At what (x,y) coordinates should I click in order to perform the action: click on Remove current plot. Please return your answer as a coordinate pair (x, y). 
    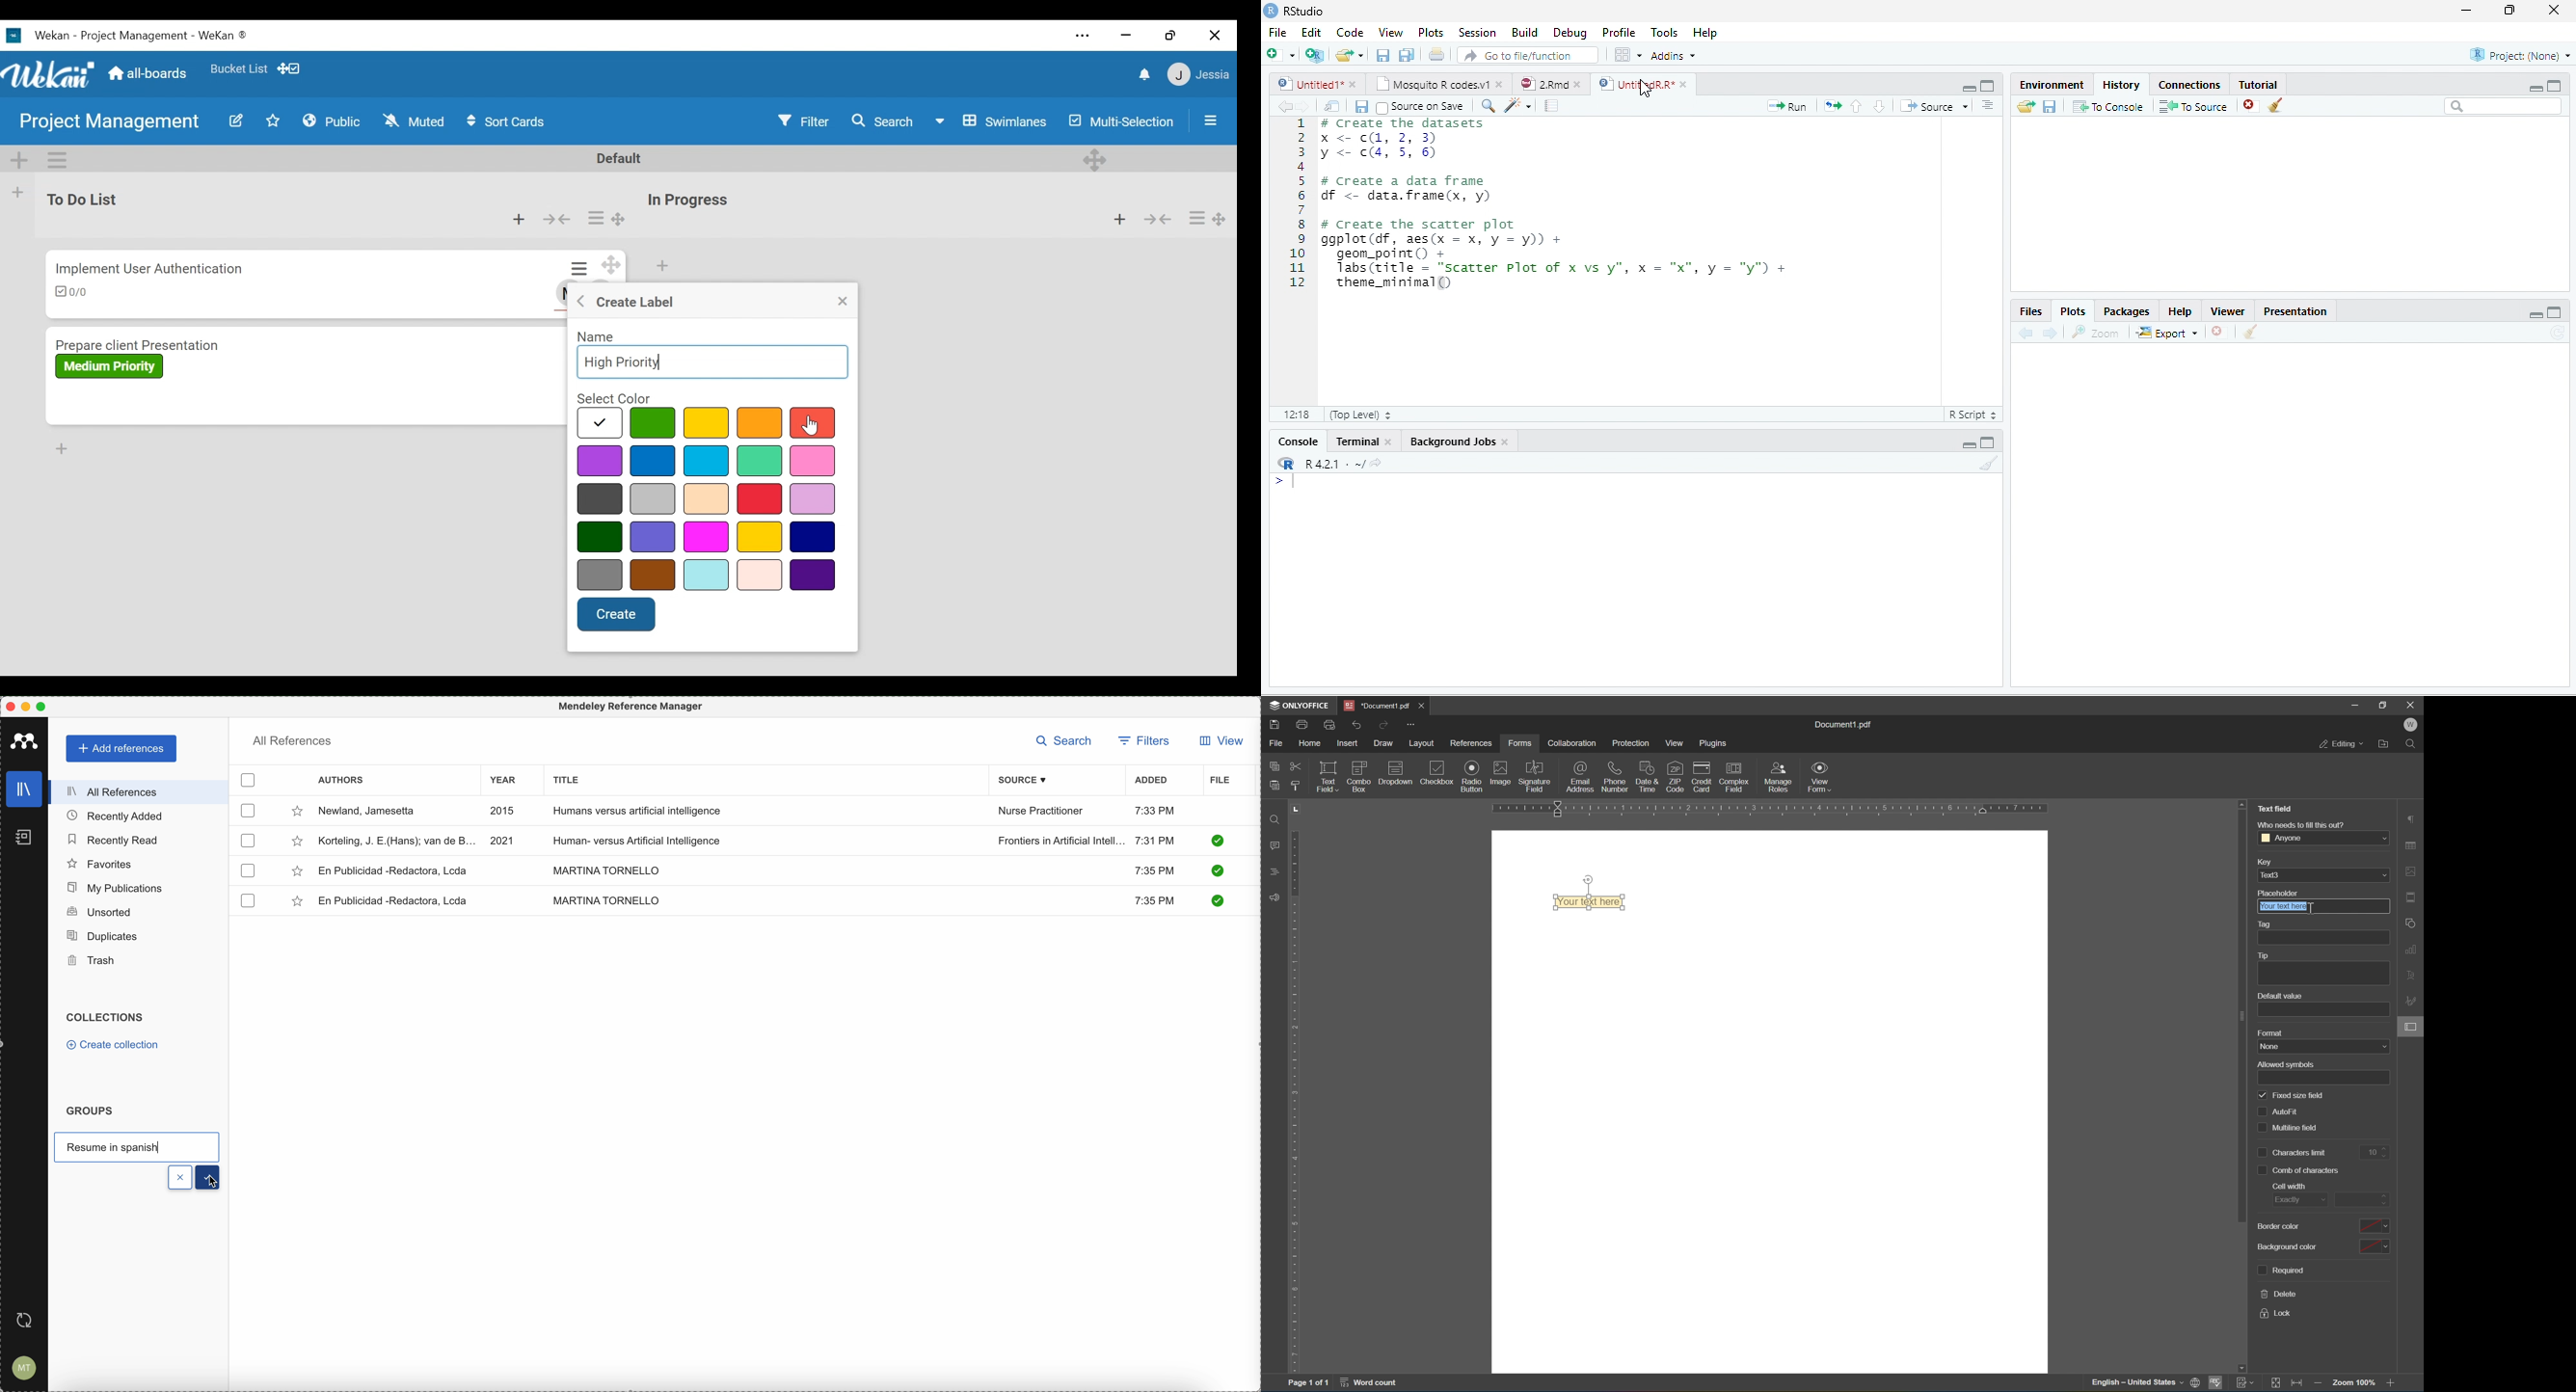
    Looking at the image, I should click on (2218, 333).